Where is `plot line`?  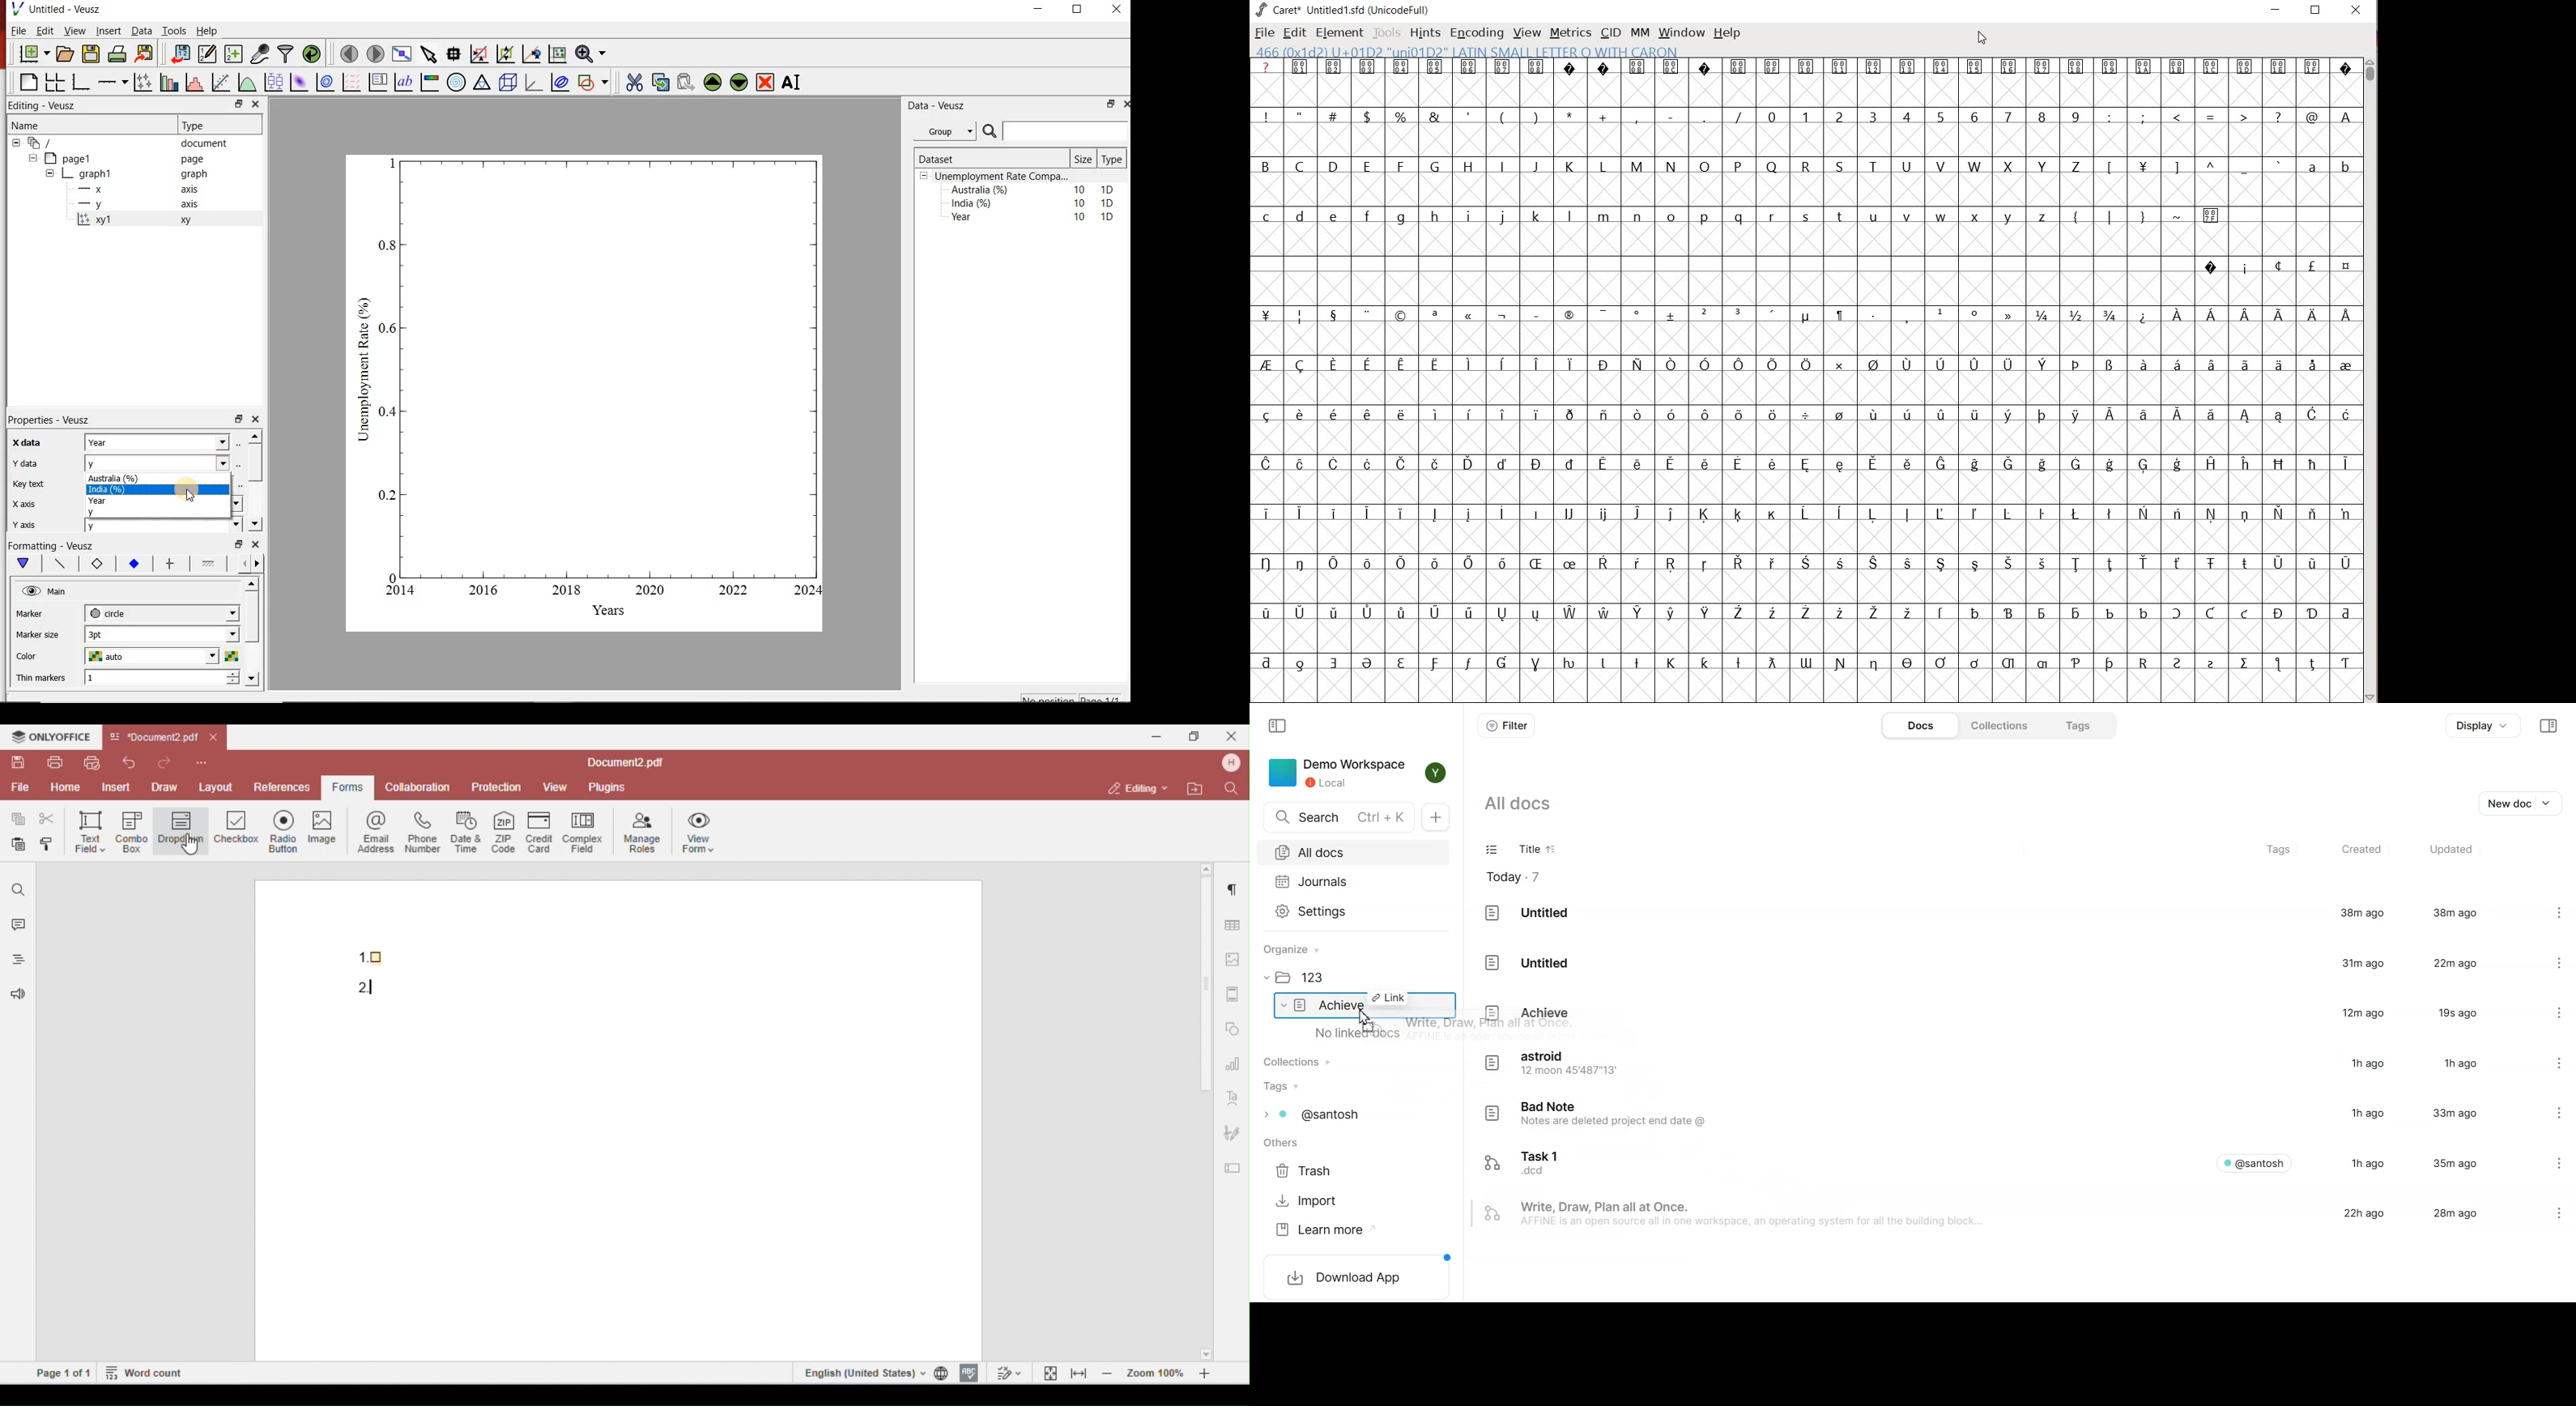
plot line is located at coordinates (61, 564).